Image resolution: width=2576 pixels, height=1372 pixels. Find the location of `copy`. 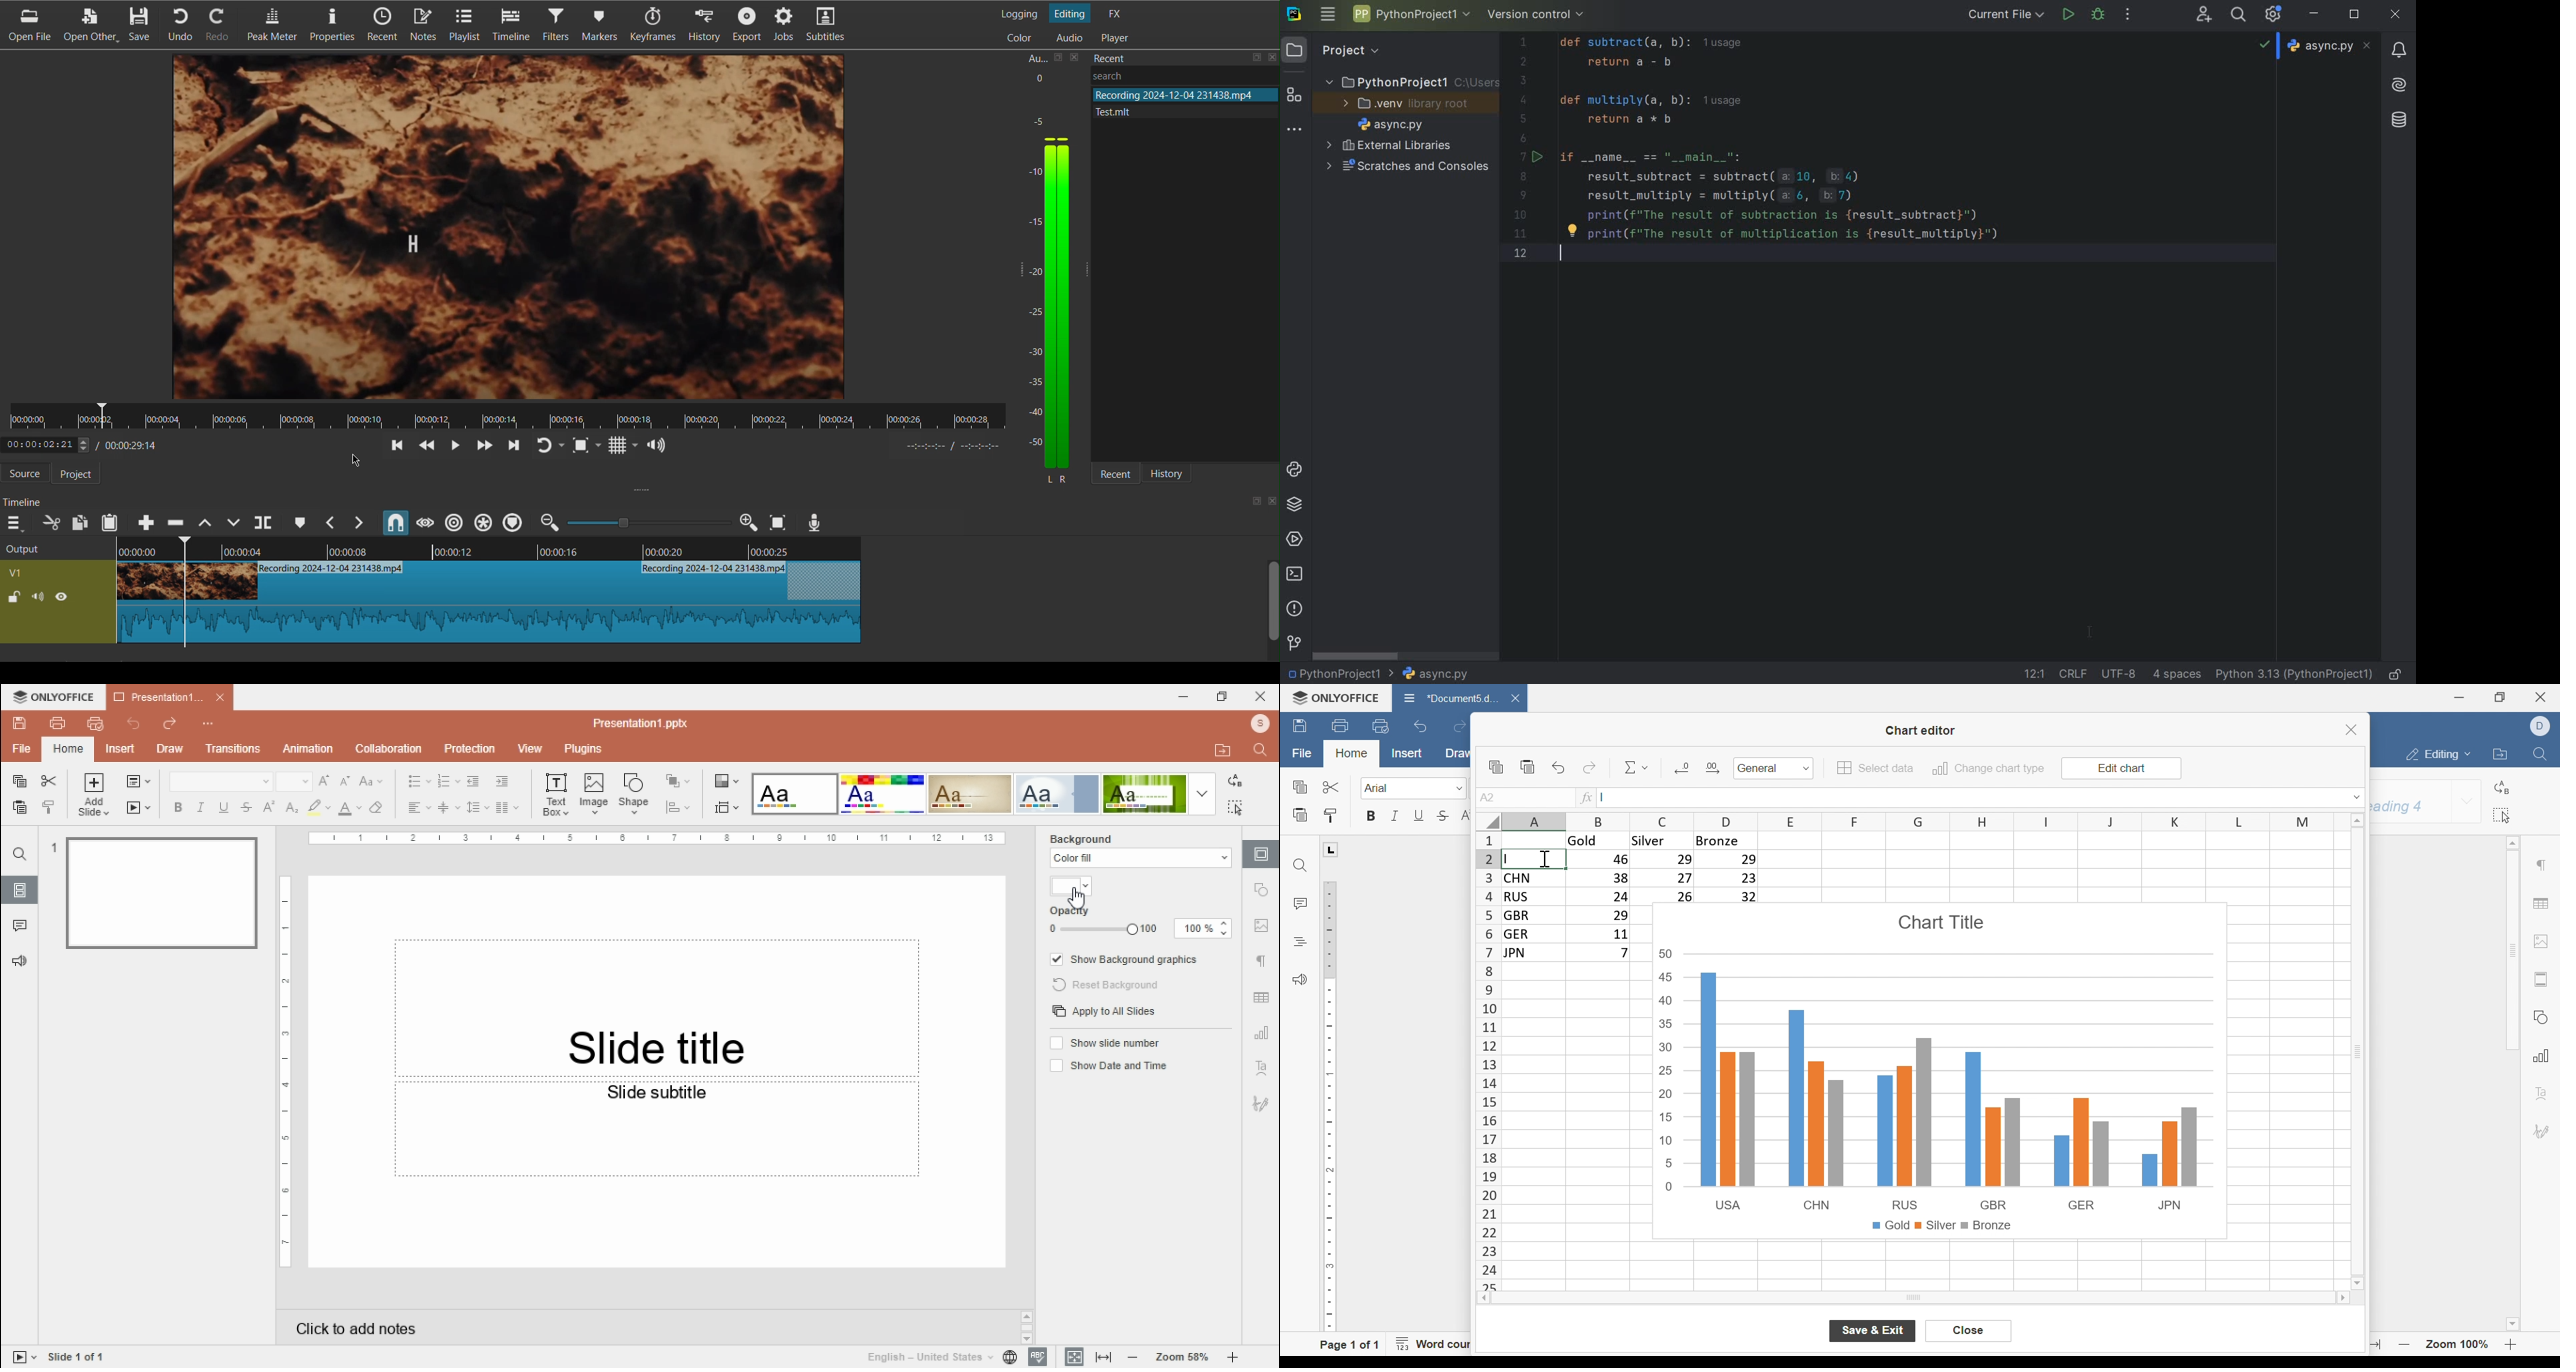

copy is located at coordinates (20, 781).